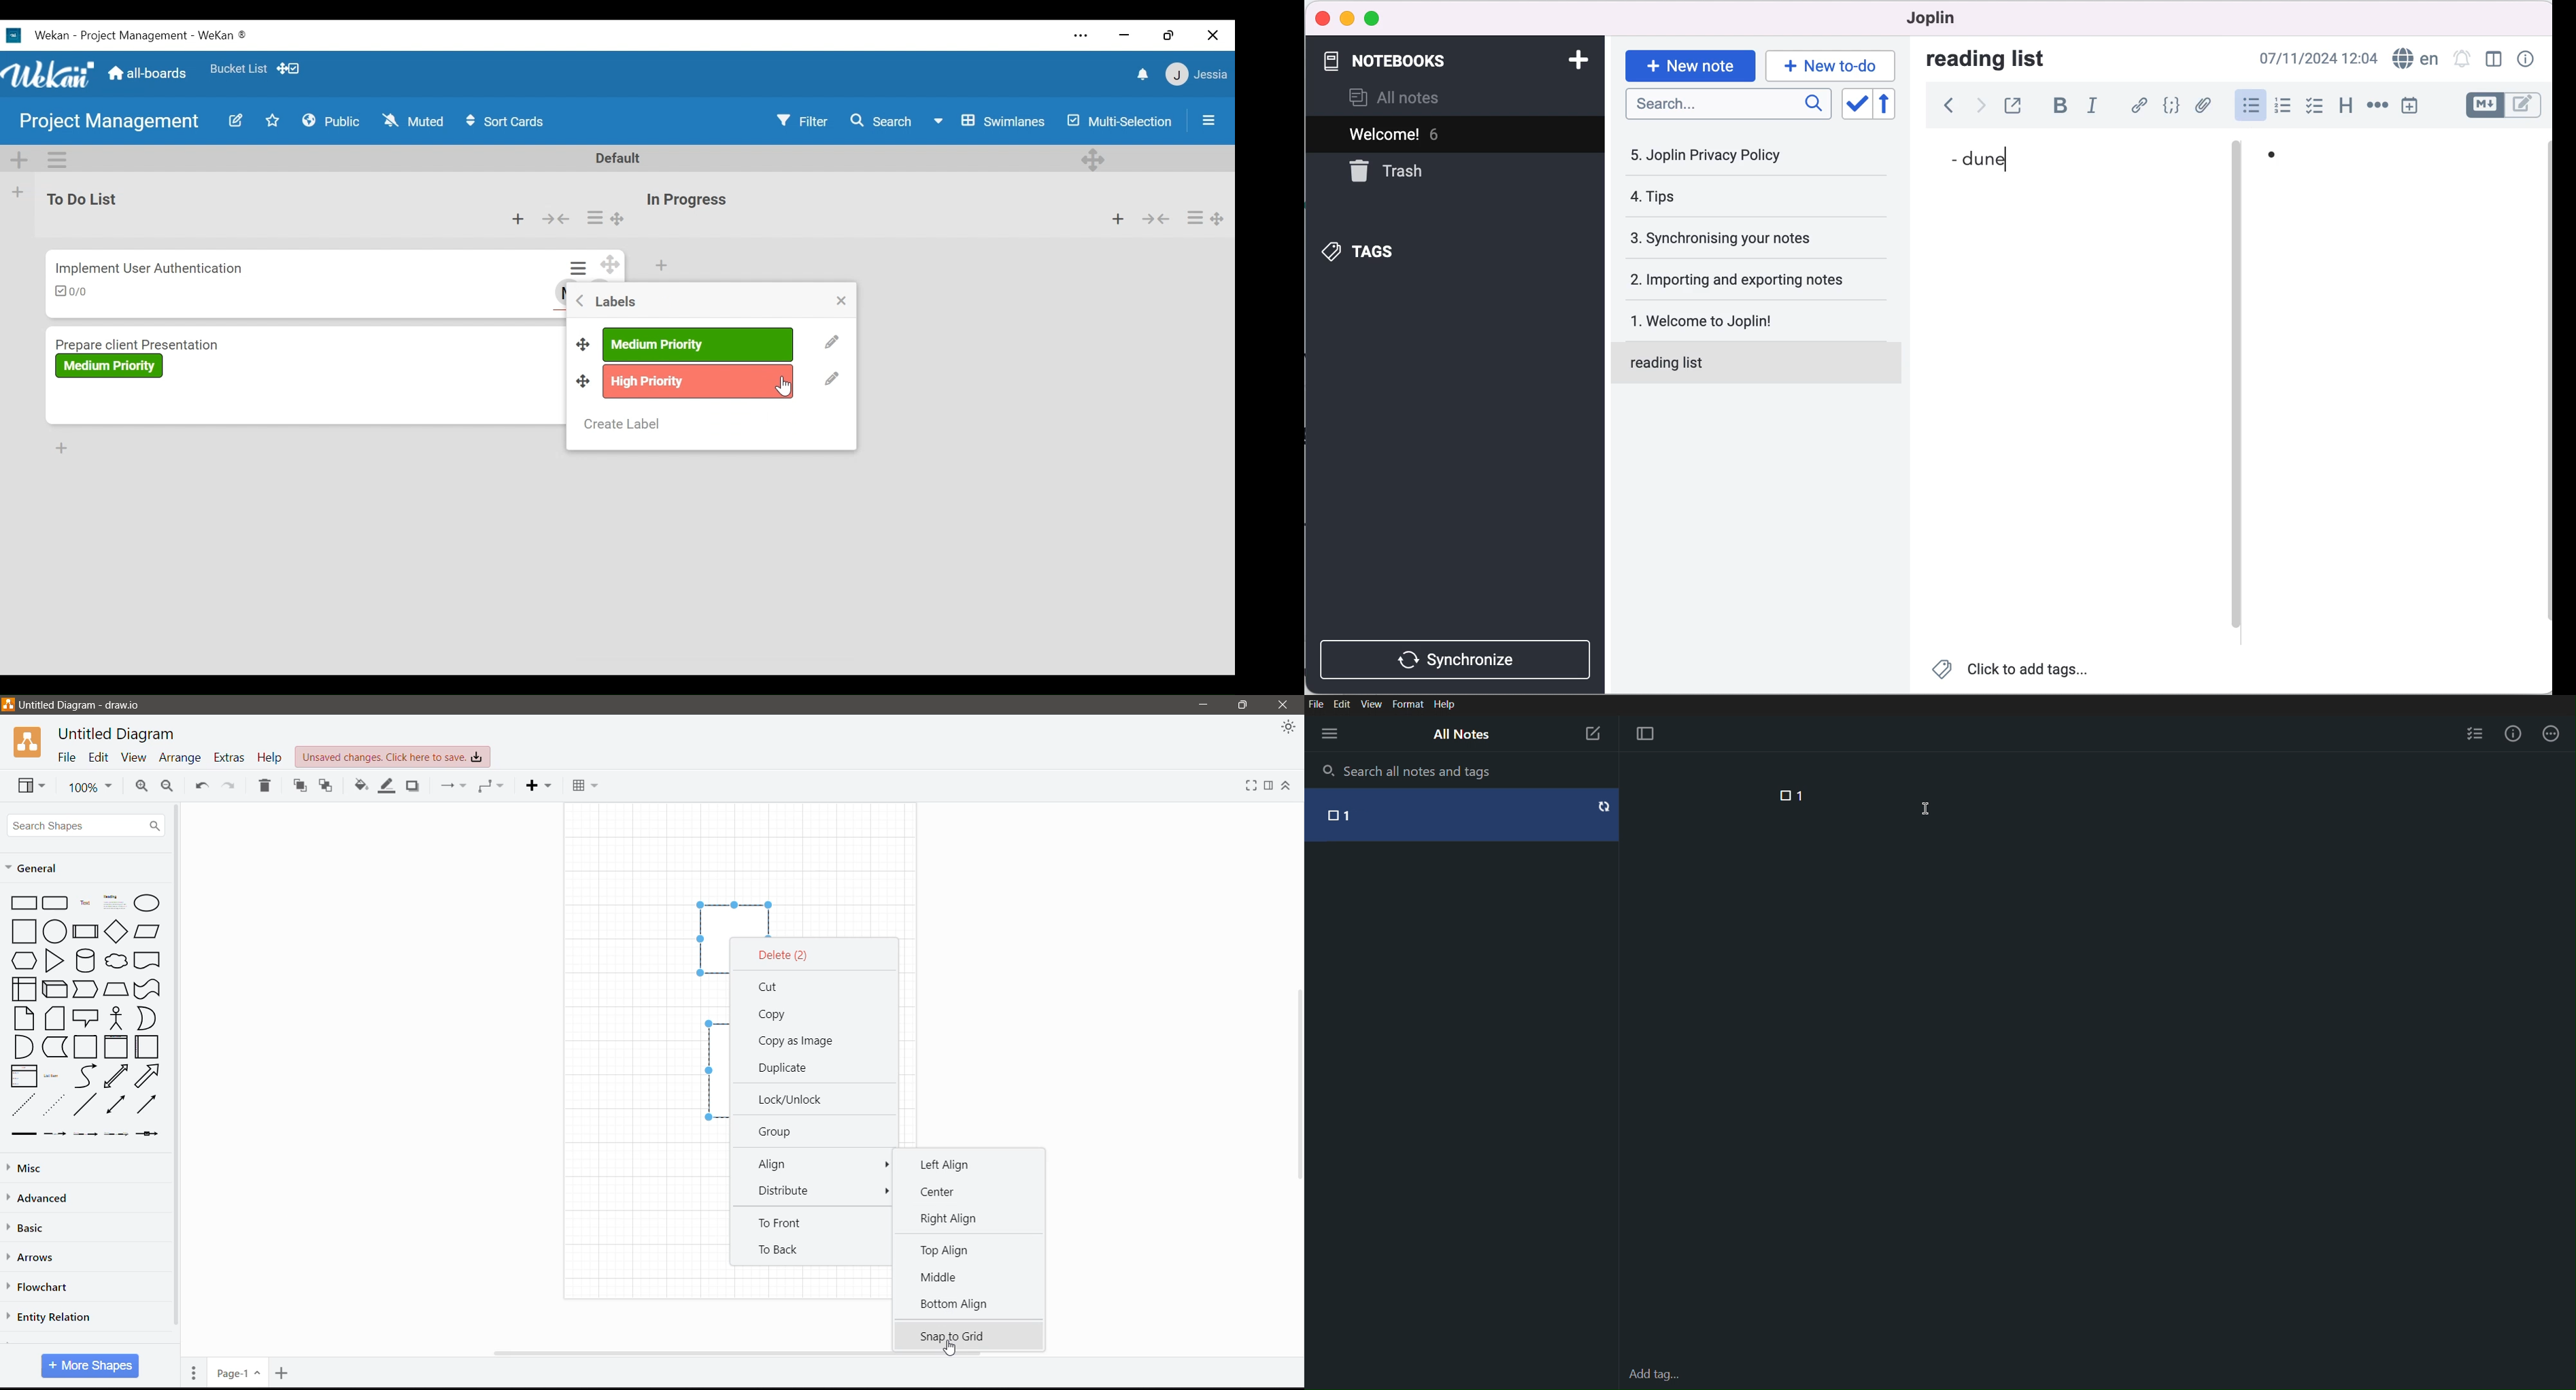 The image size is (2576, 1400). I want to click on Desktop drag handles, so click(1221, 218).